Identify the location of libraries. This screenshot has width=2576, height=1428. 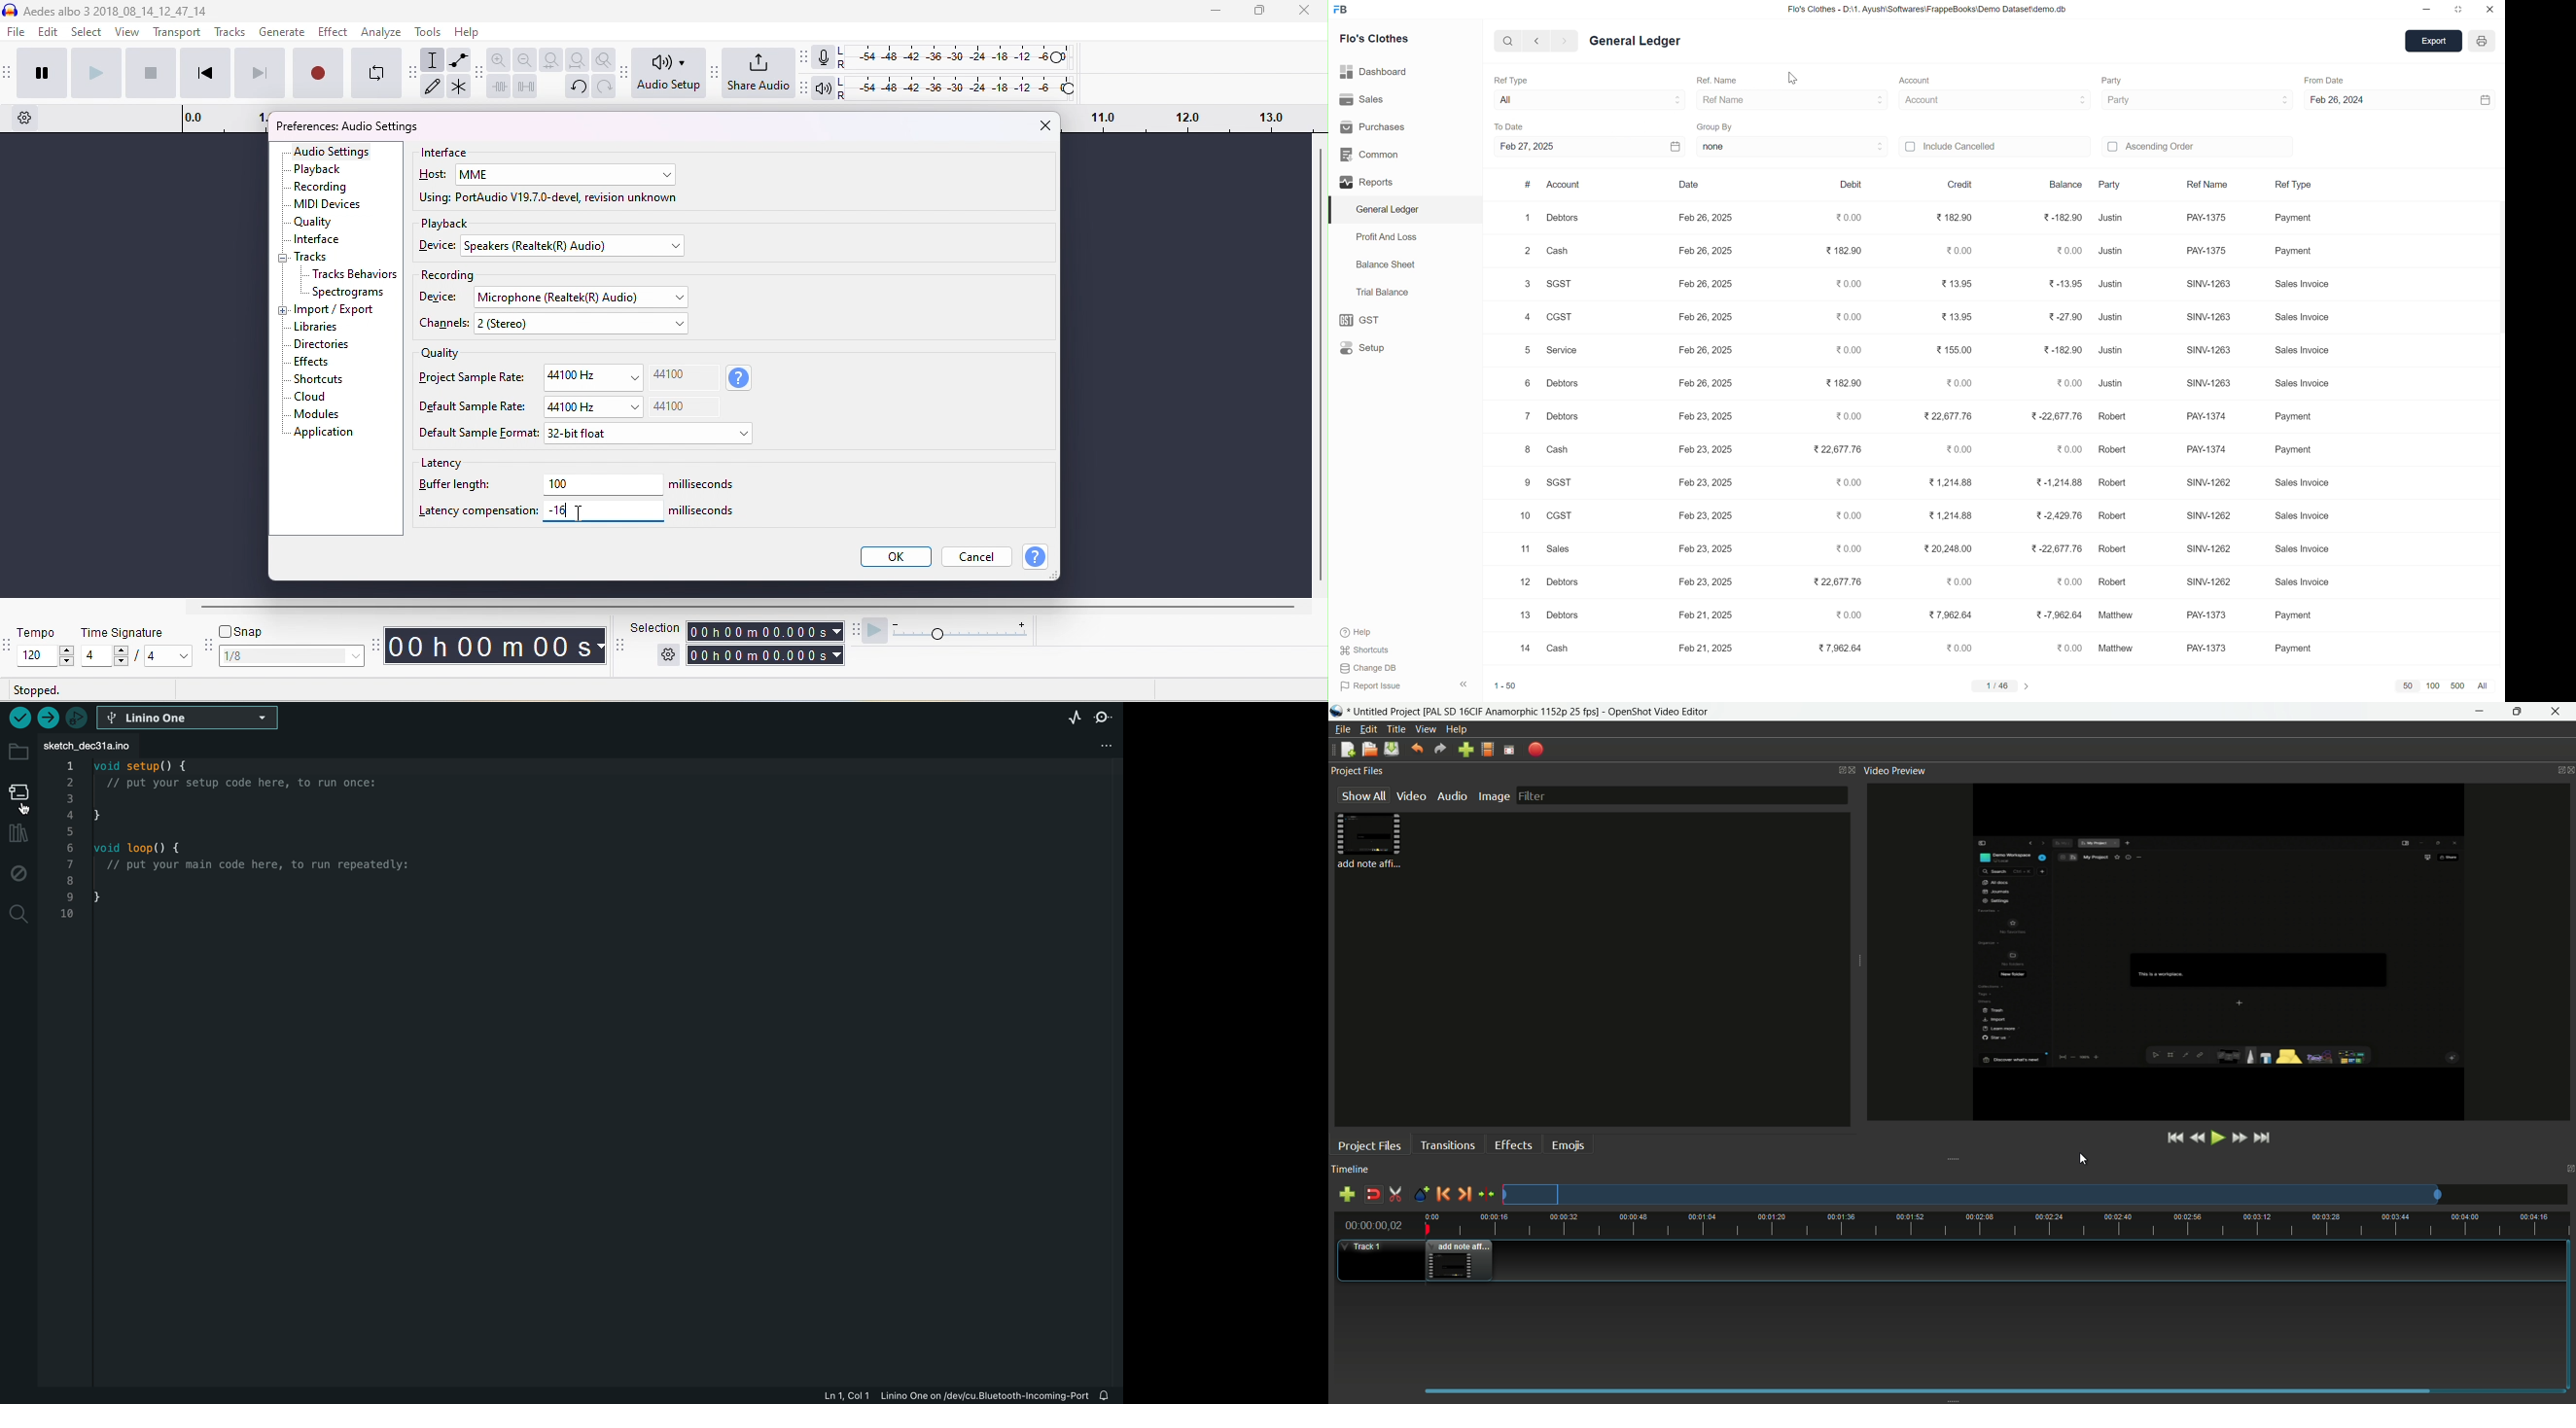
(317, 327).